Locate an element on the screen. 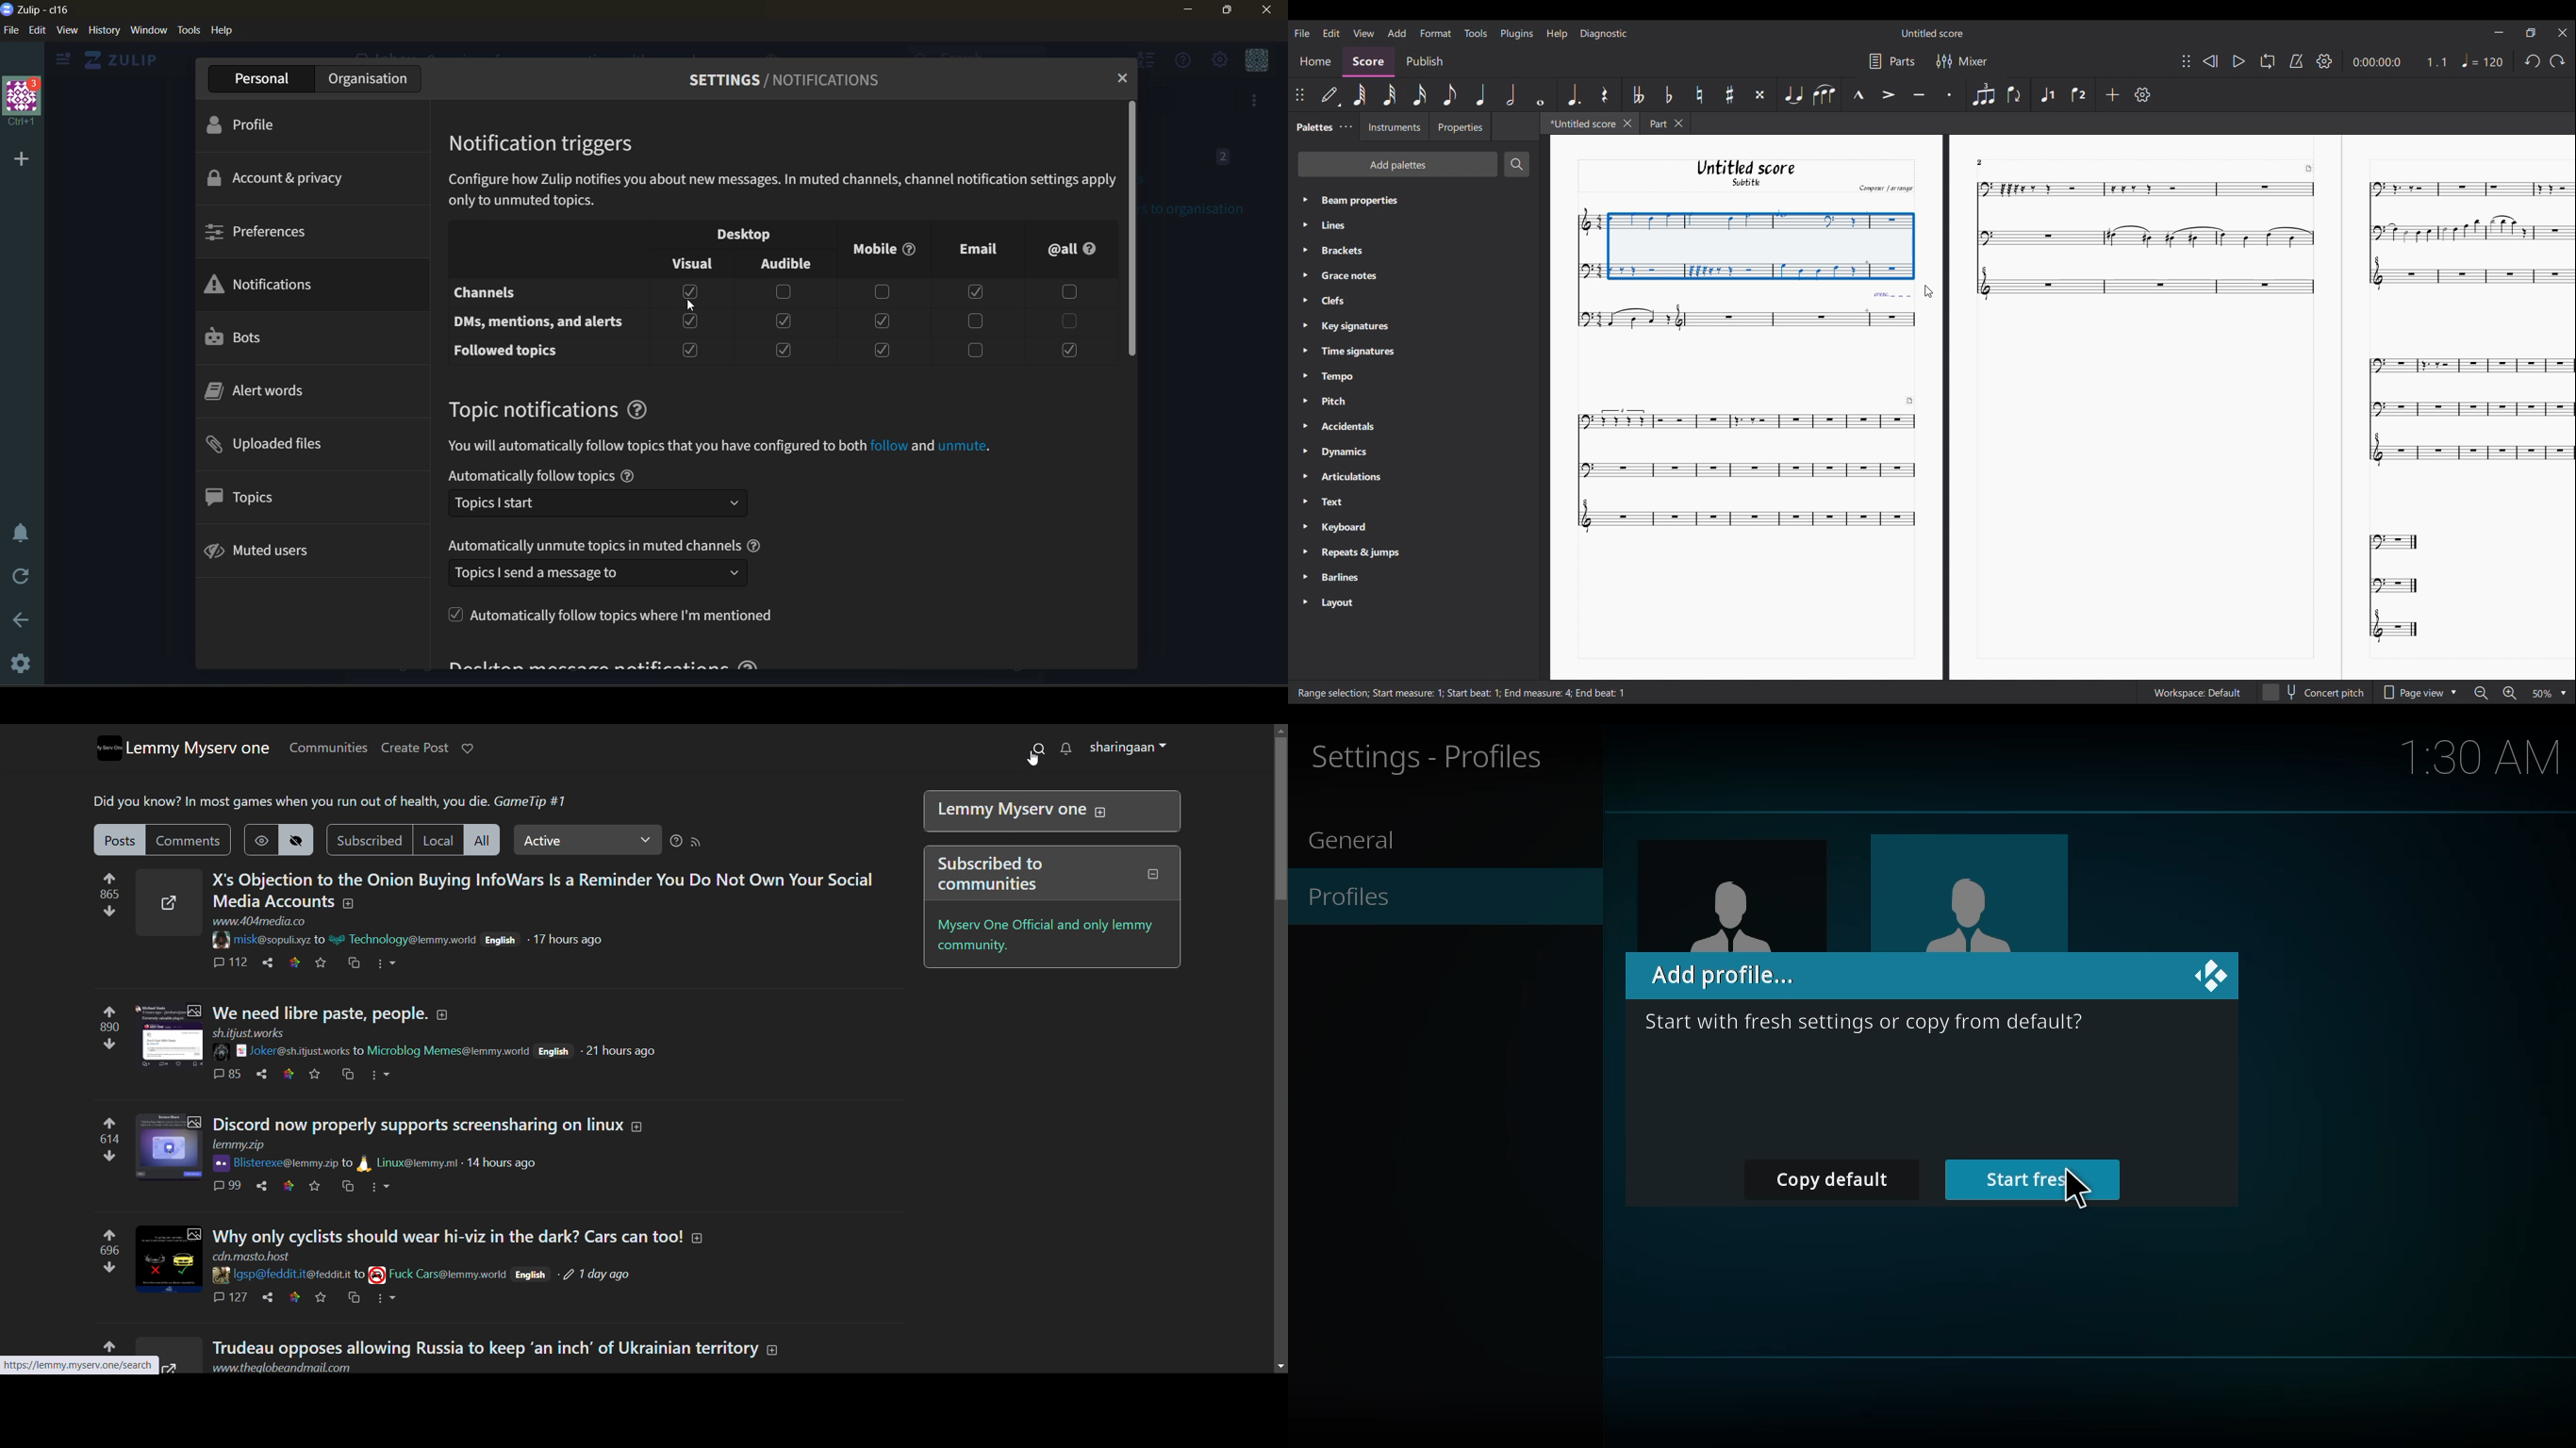   is located at coordinates (2473, 230).